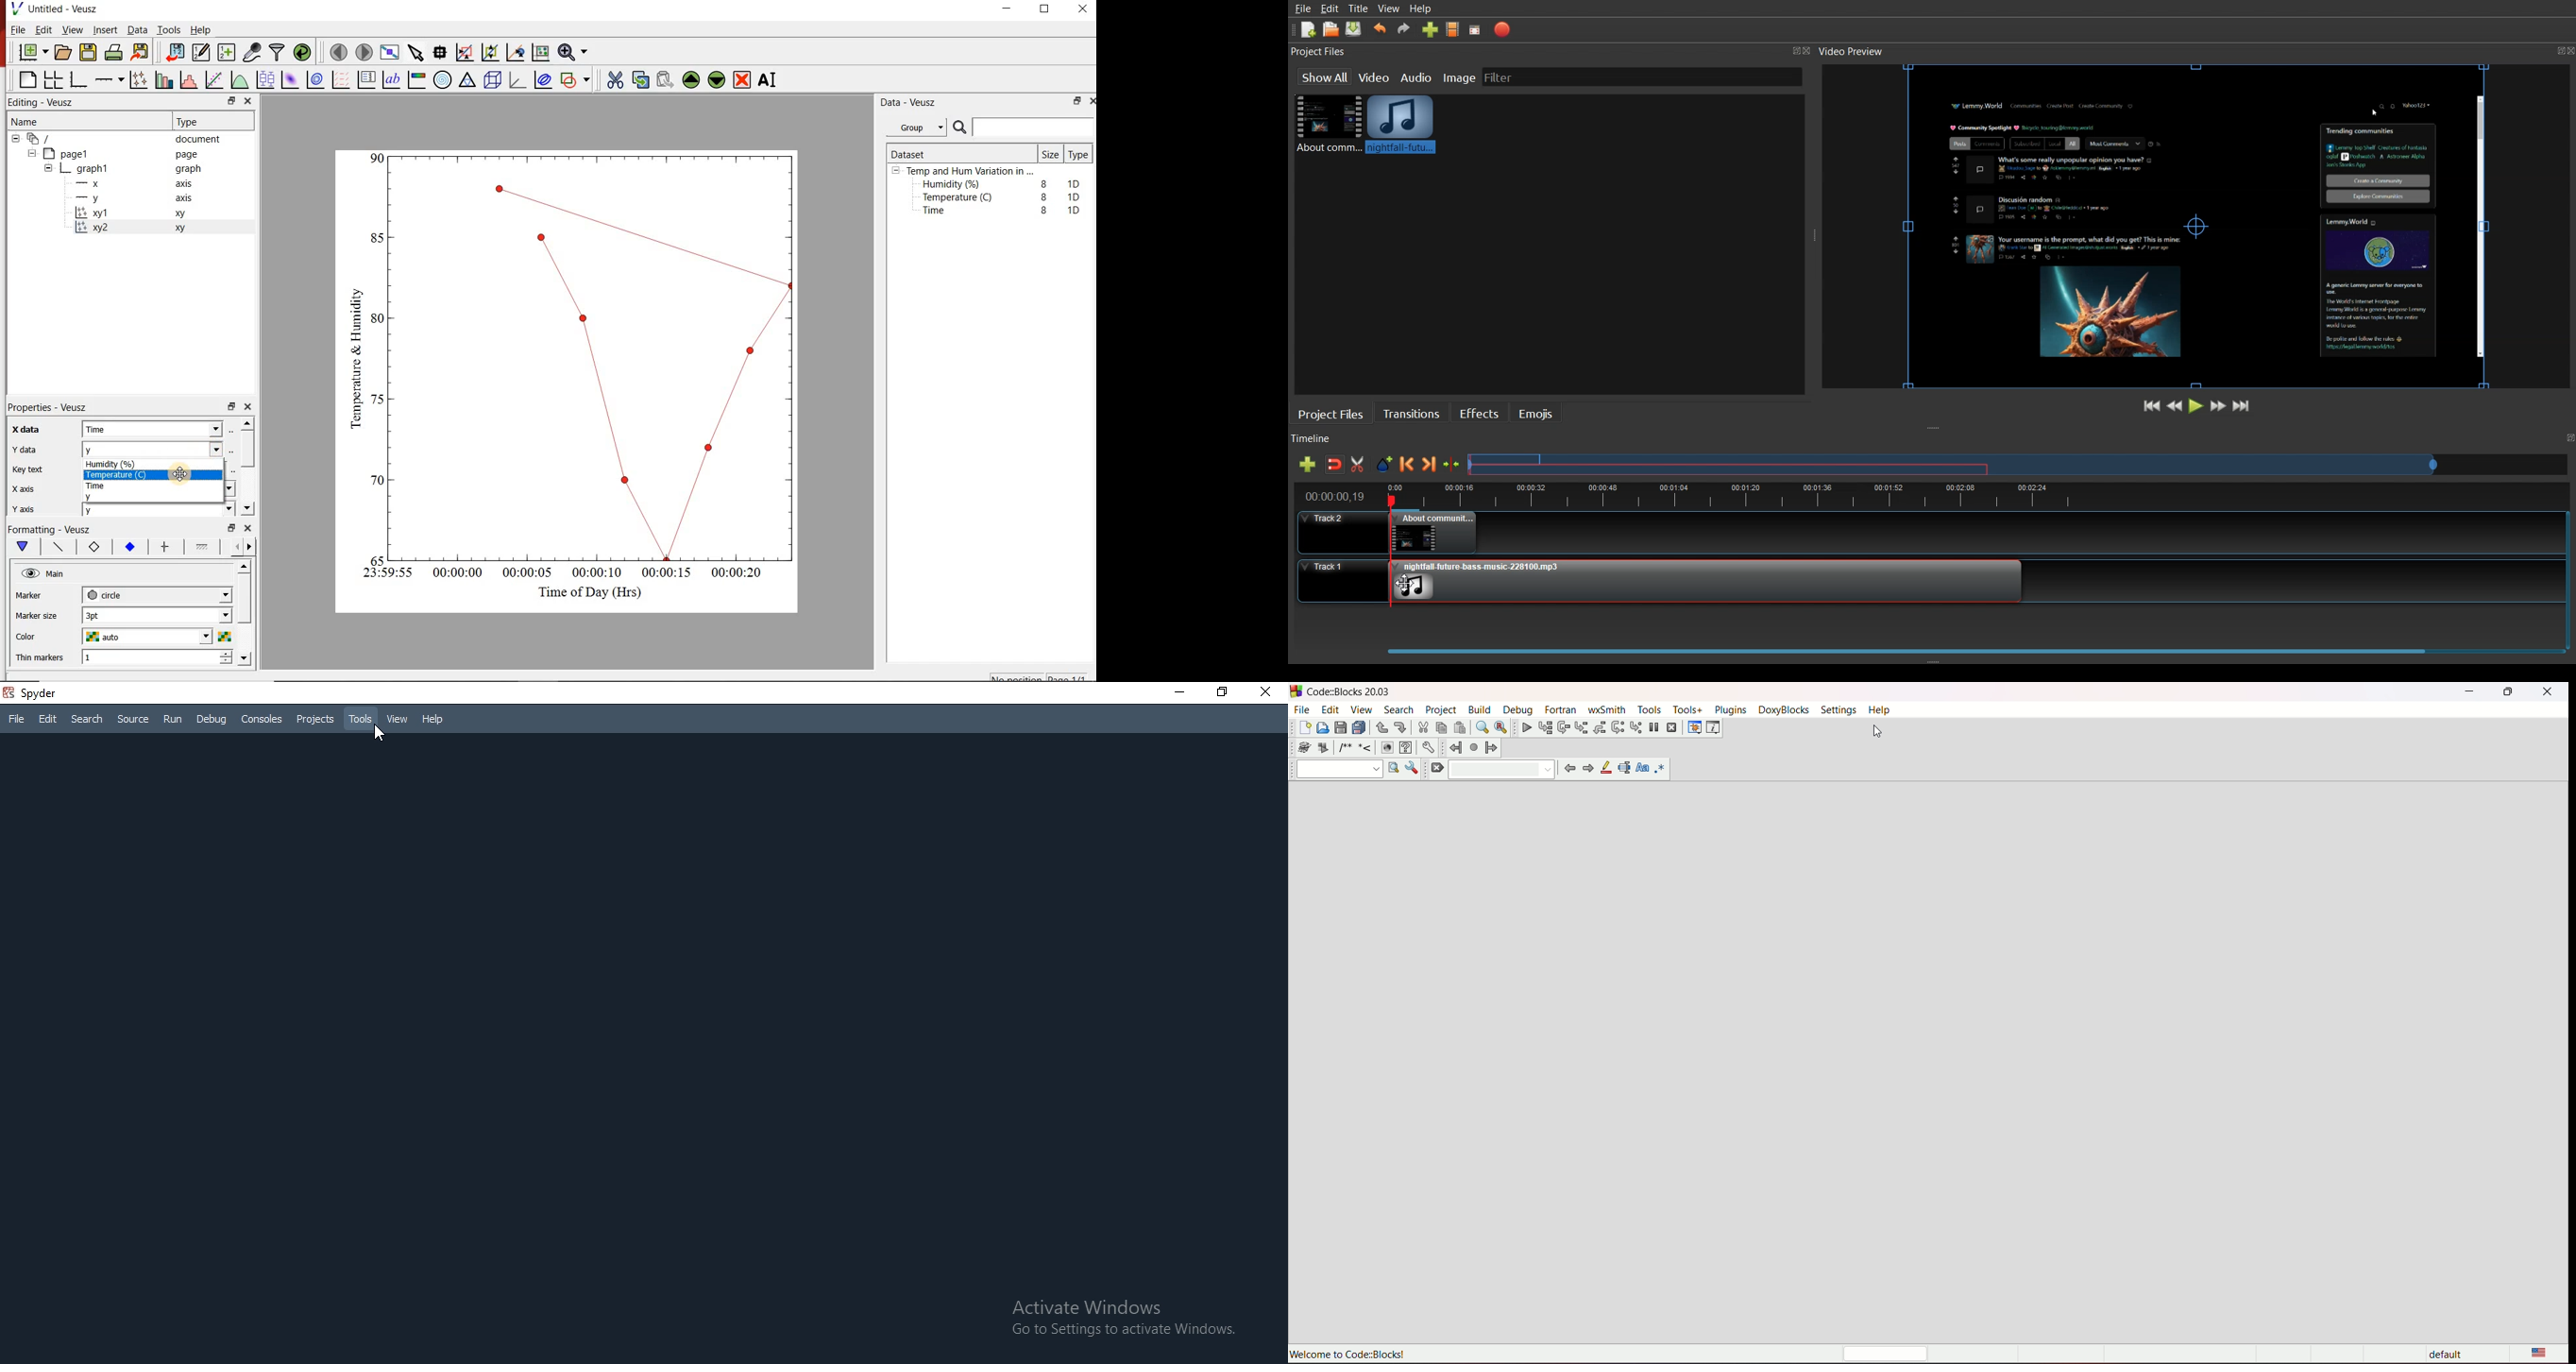 Image resolution: width=2576 pixels, height=1372 pixels. What do you see at coordinates (1716, 727) in the screenshot?
I see `various info` at bounding box center [1716, 727].